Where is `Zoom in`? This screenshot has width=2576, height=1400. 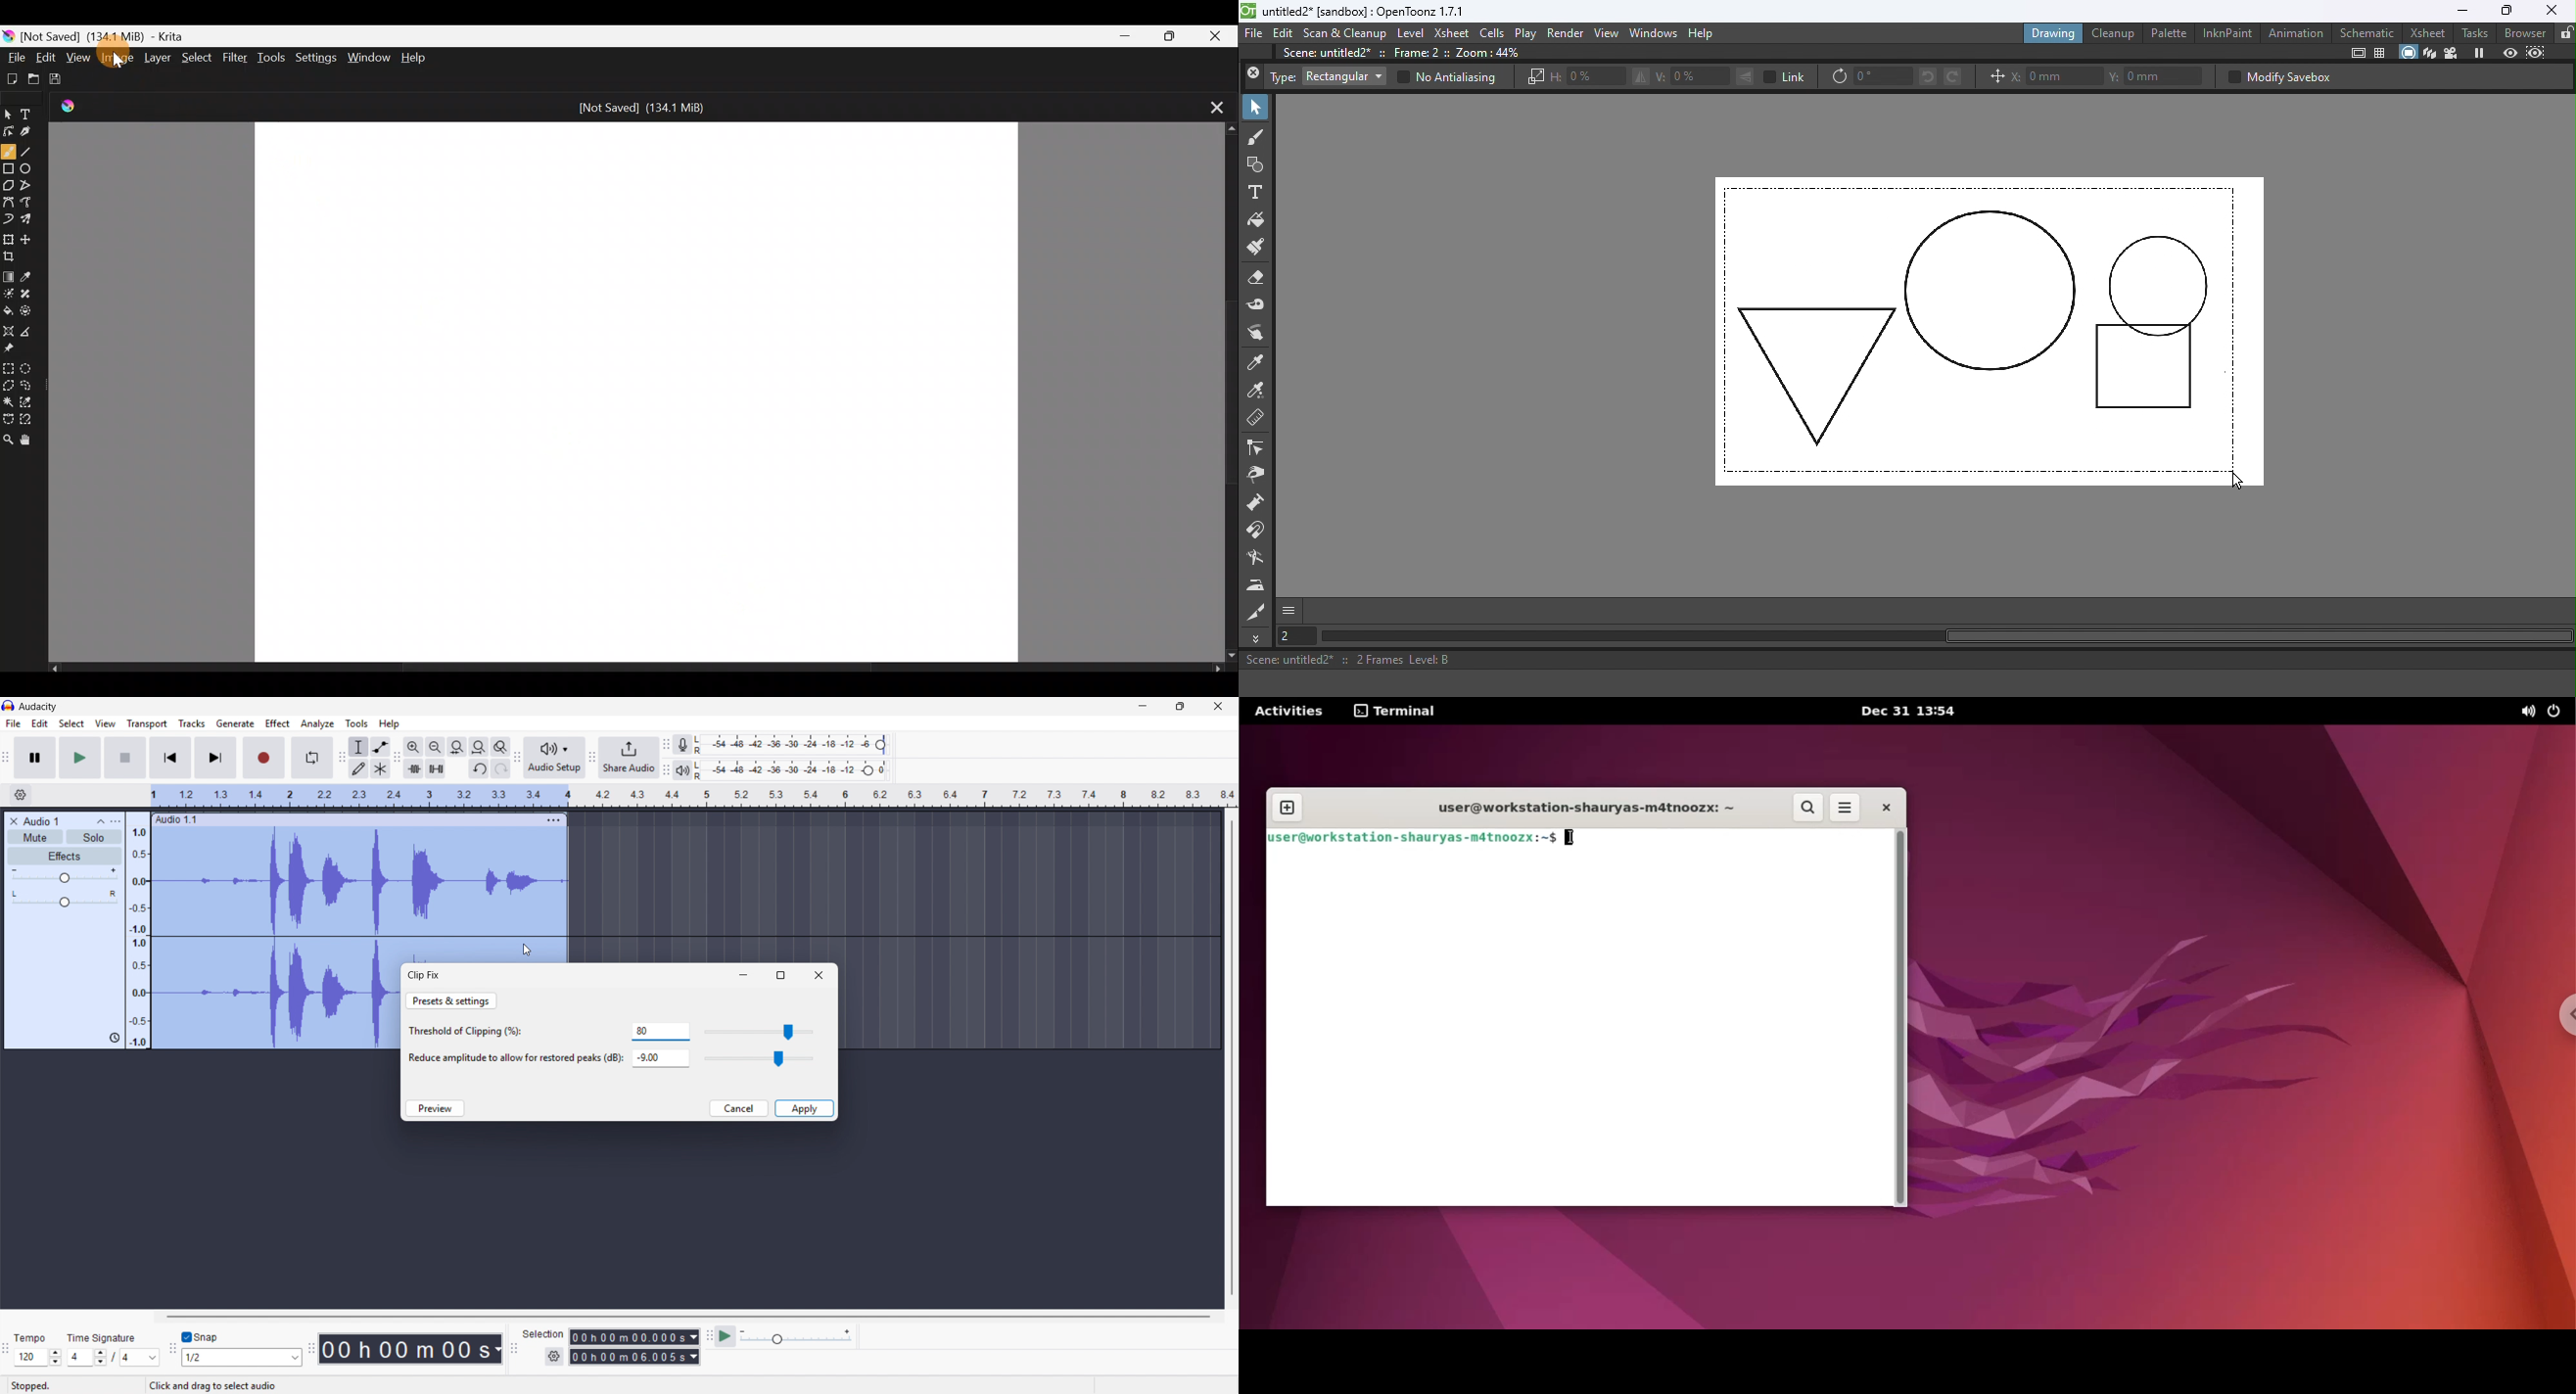 Zoom in is located at coordinates (414, 747).